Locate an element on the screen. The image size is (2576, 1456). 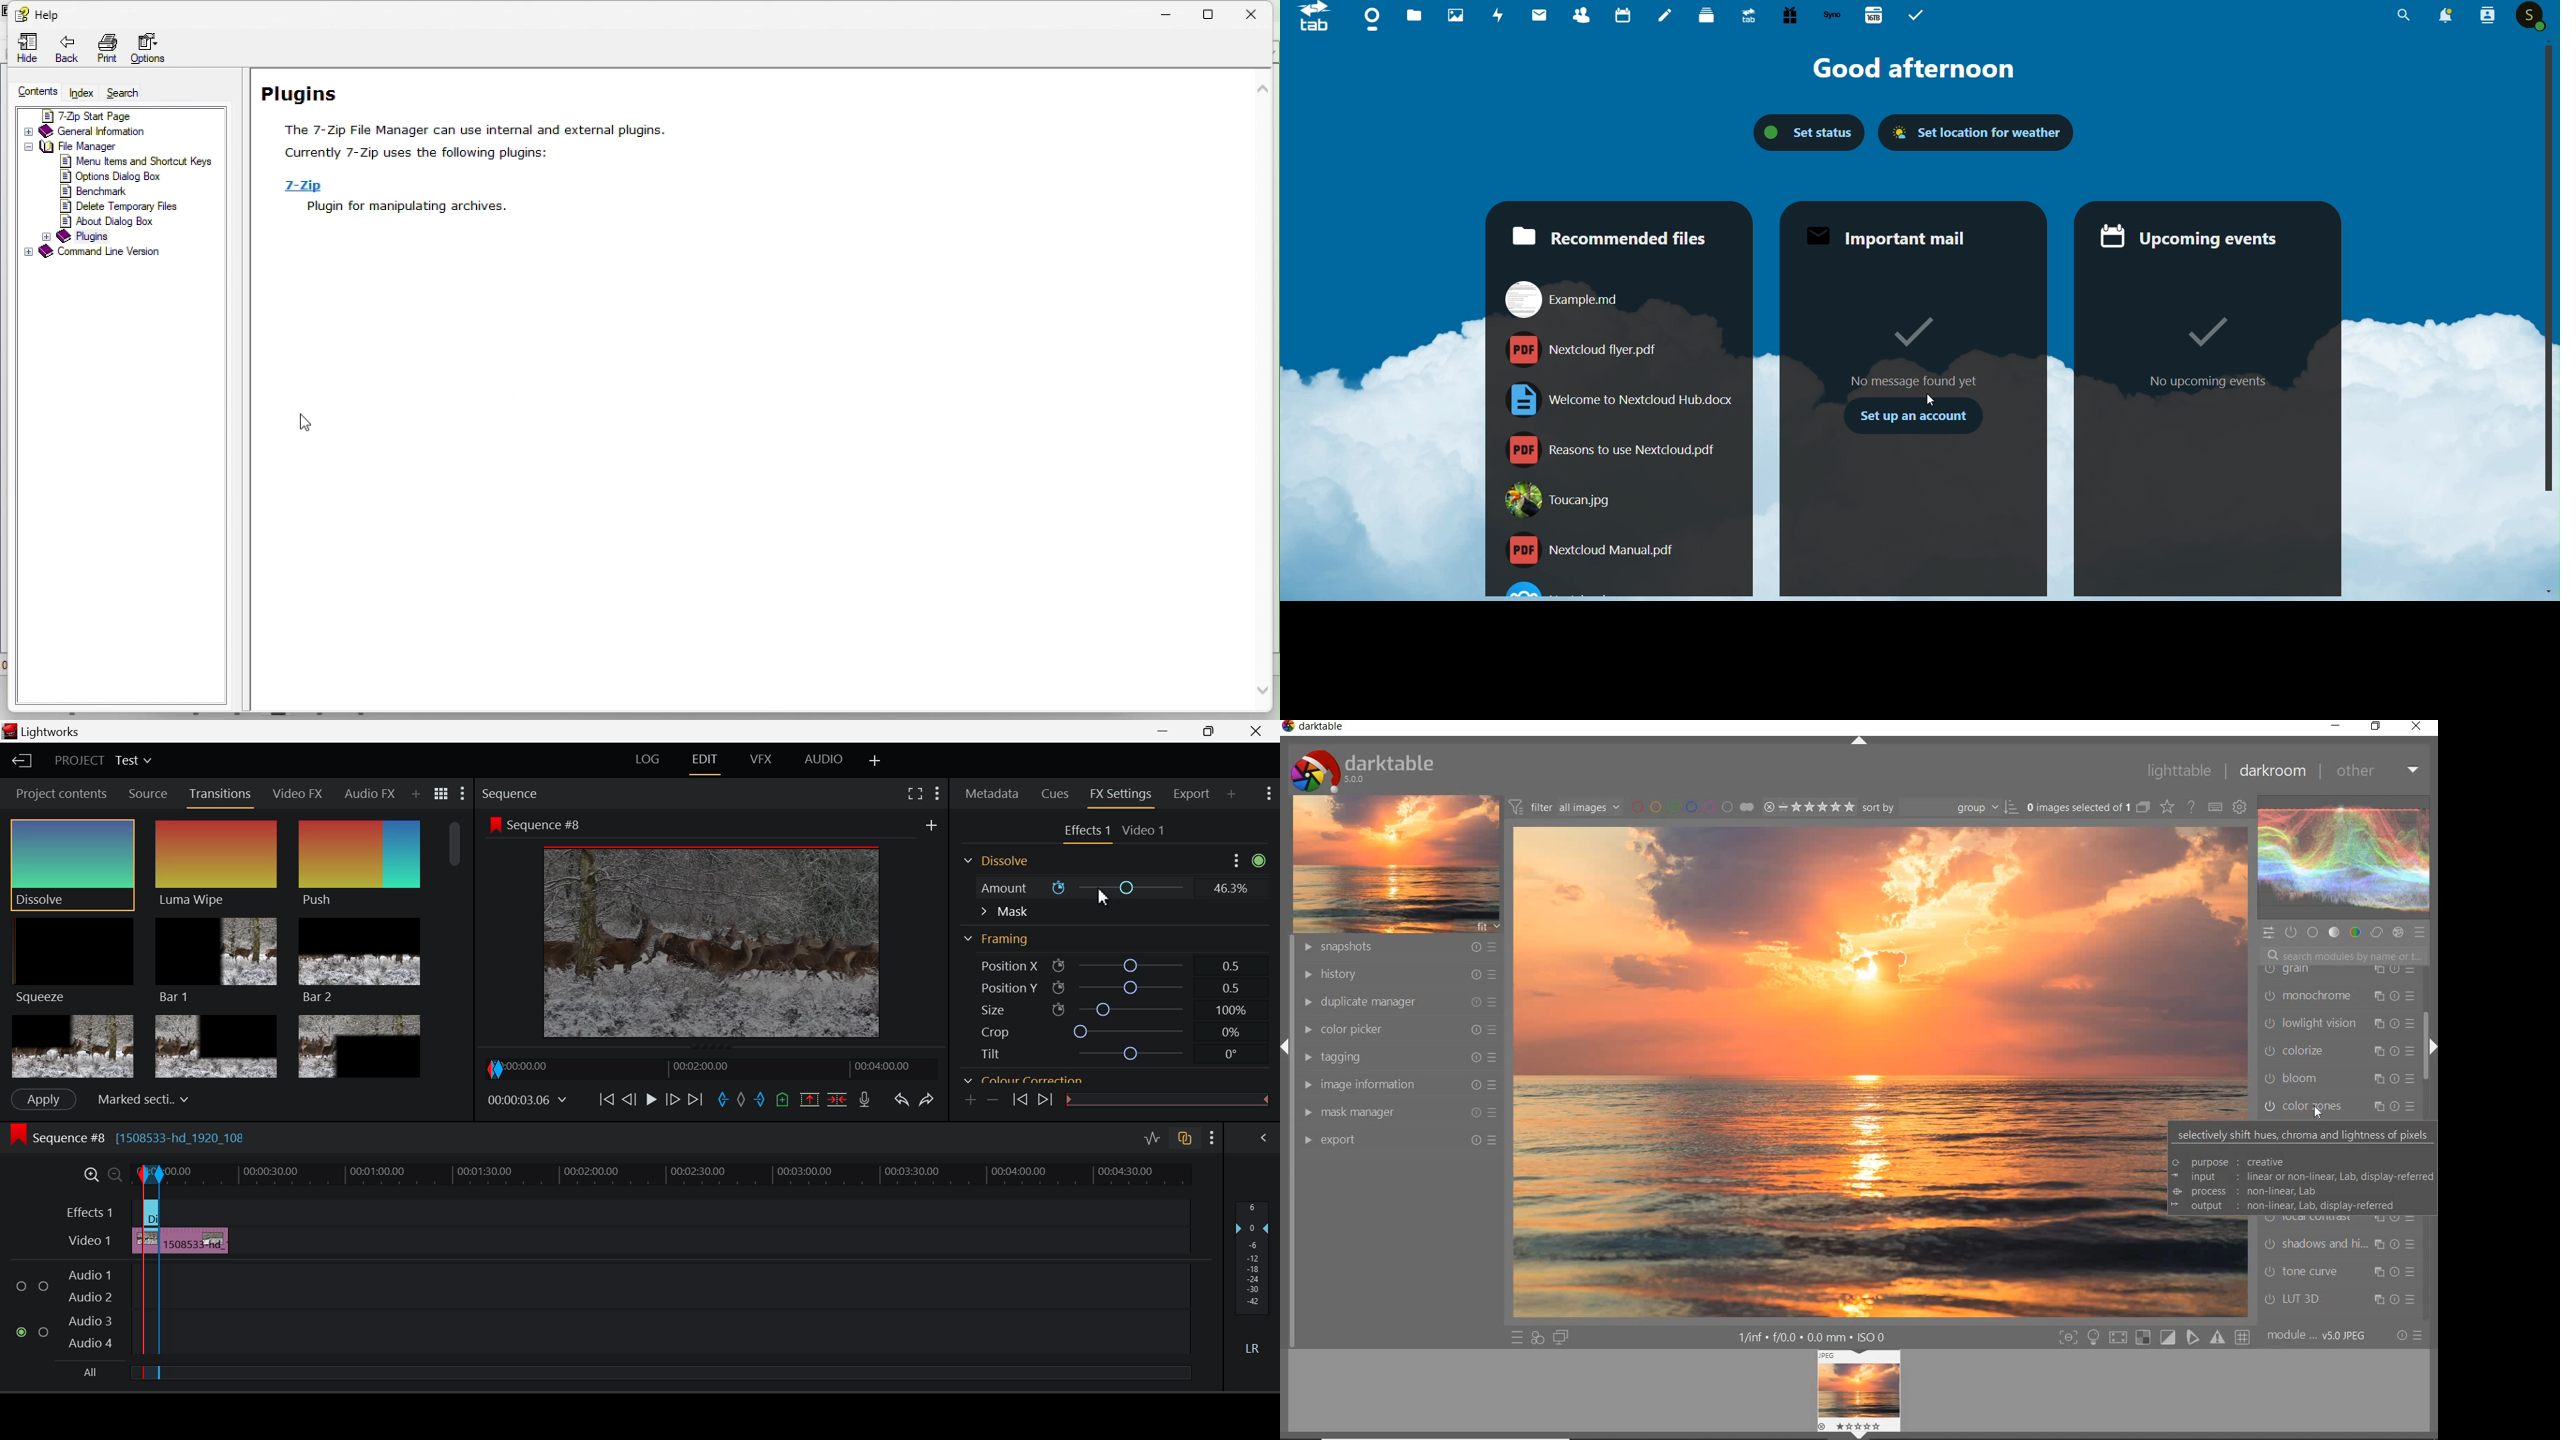
Set up an account is located at coordinates (1911, 421).